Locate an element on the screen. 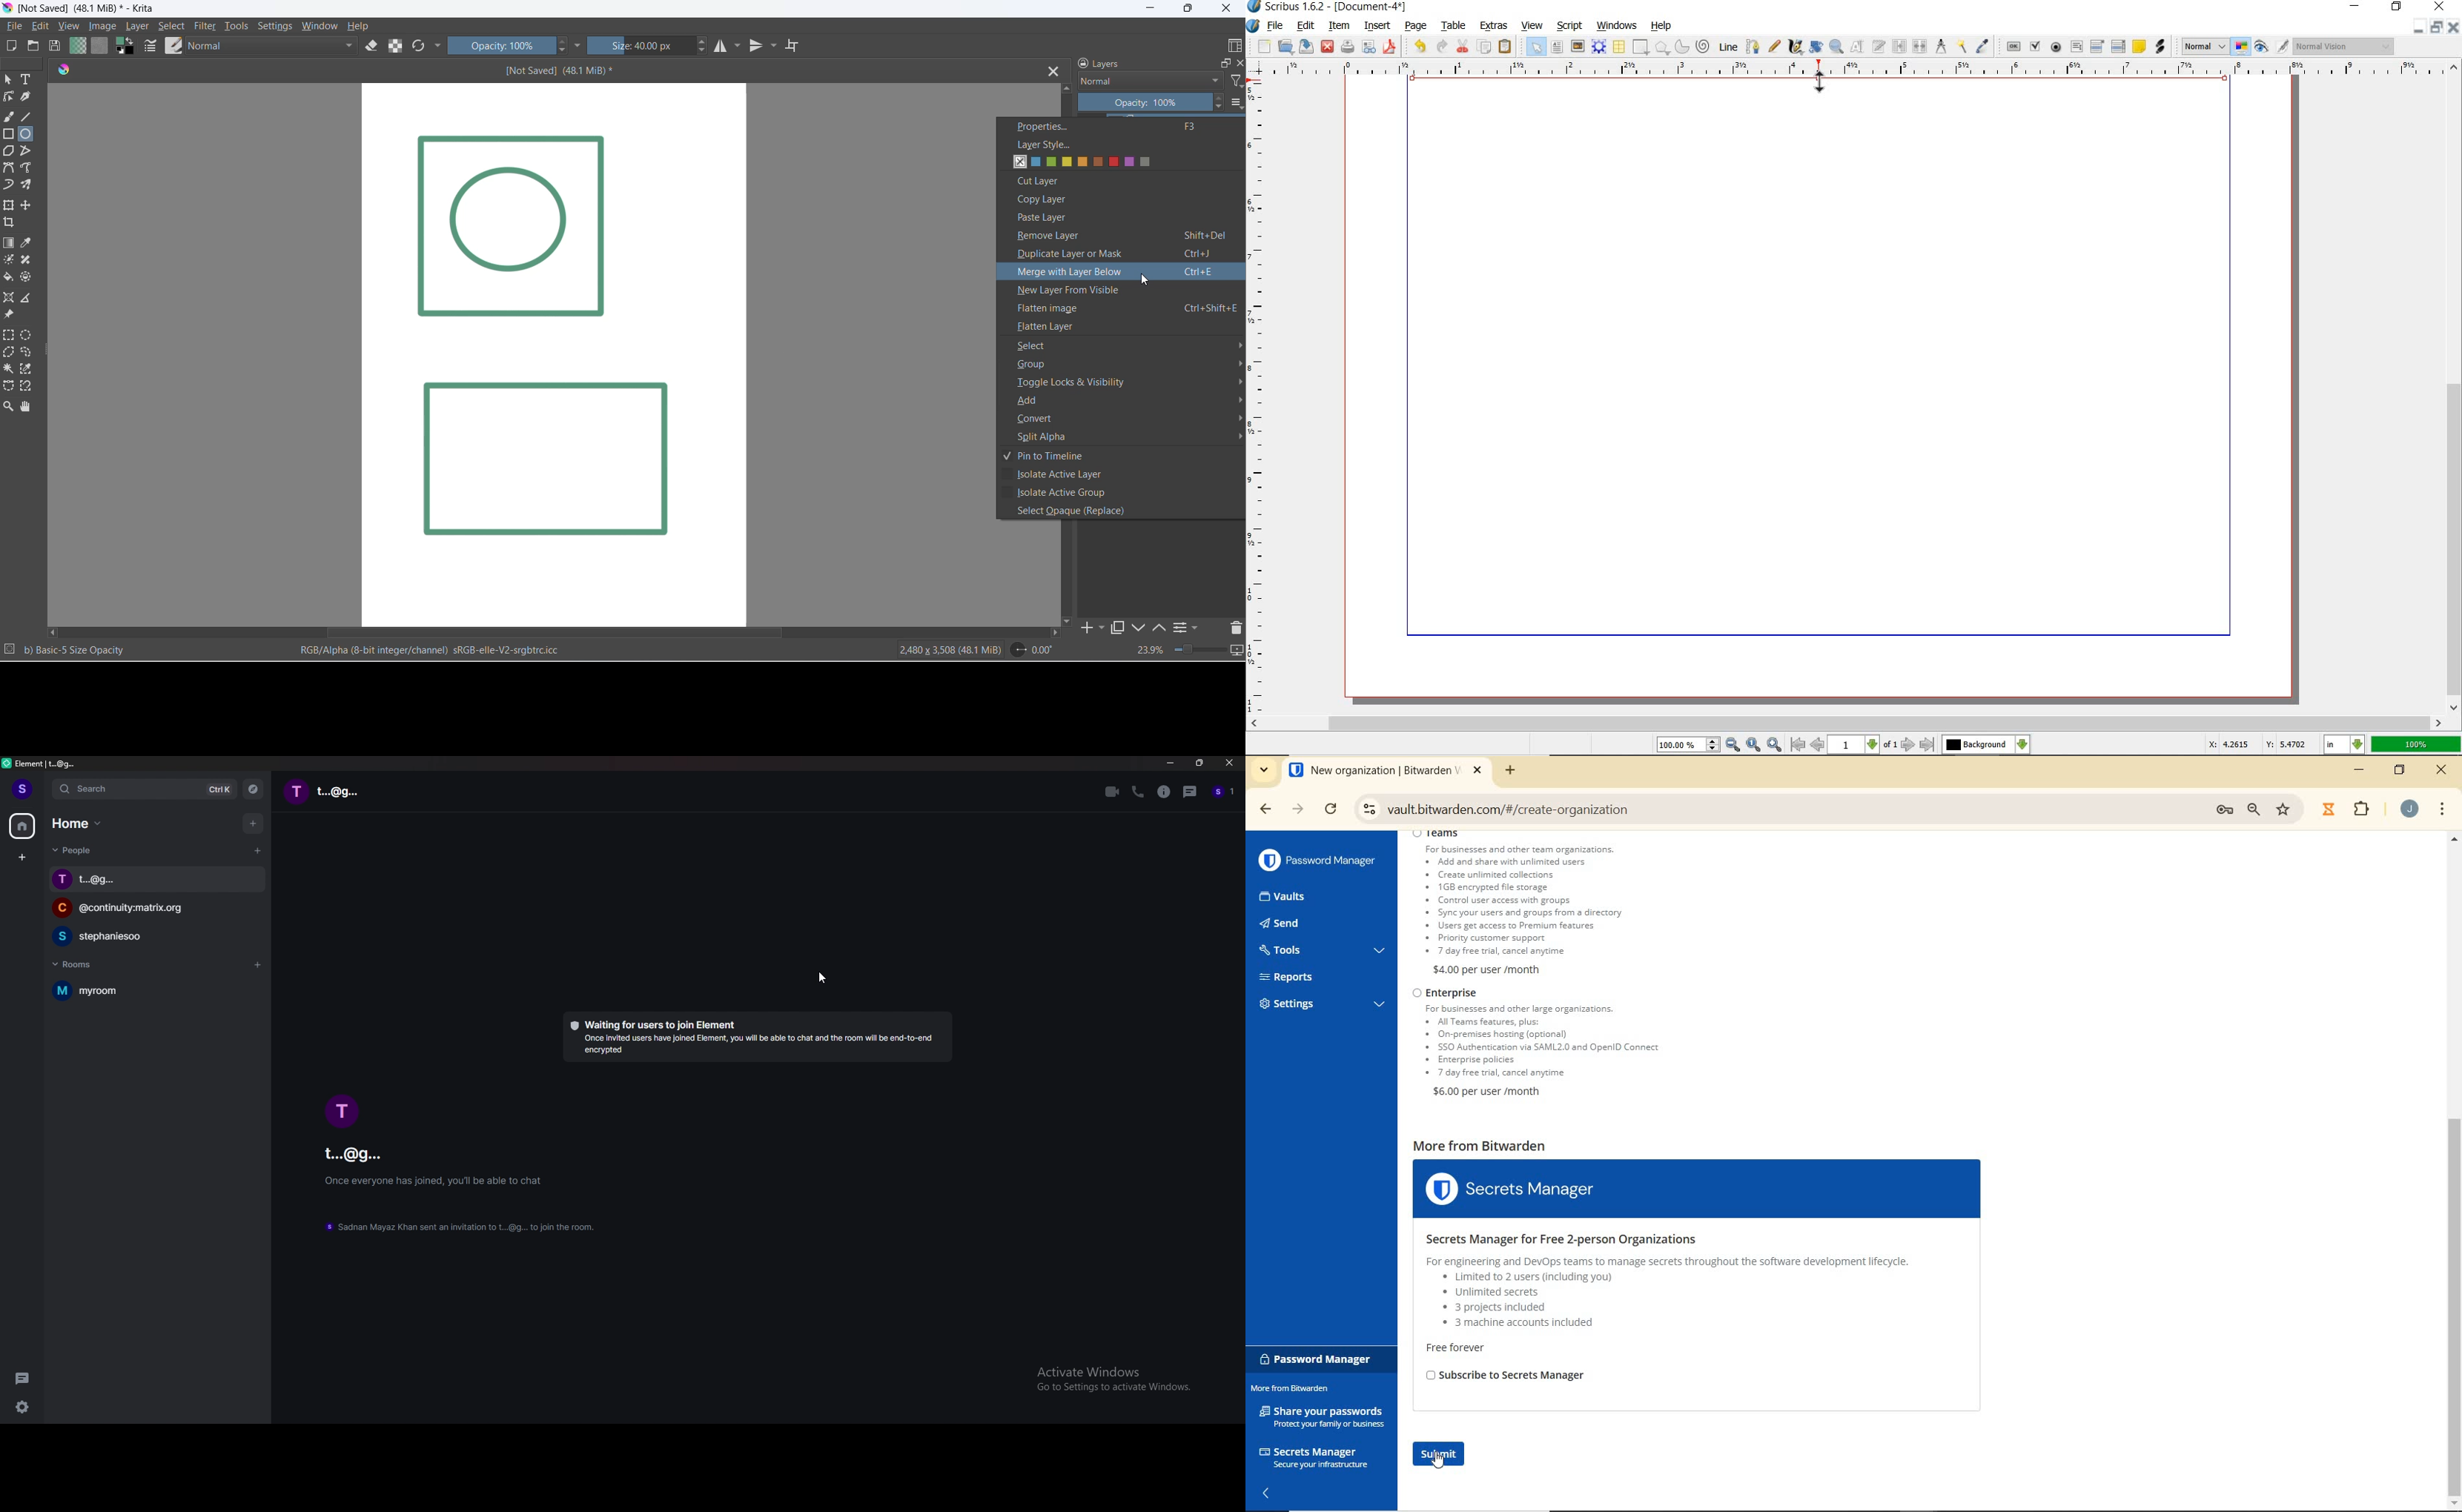 Image resolution: width=2464 pixels, height=1512 pixels. address bar is located at coordinates (1775, 807).